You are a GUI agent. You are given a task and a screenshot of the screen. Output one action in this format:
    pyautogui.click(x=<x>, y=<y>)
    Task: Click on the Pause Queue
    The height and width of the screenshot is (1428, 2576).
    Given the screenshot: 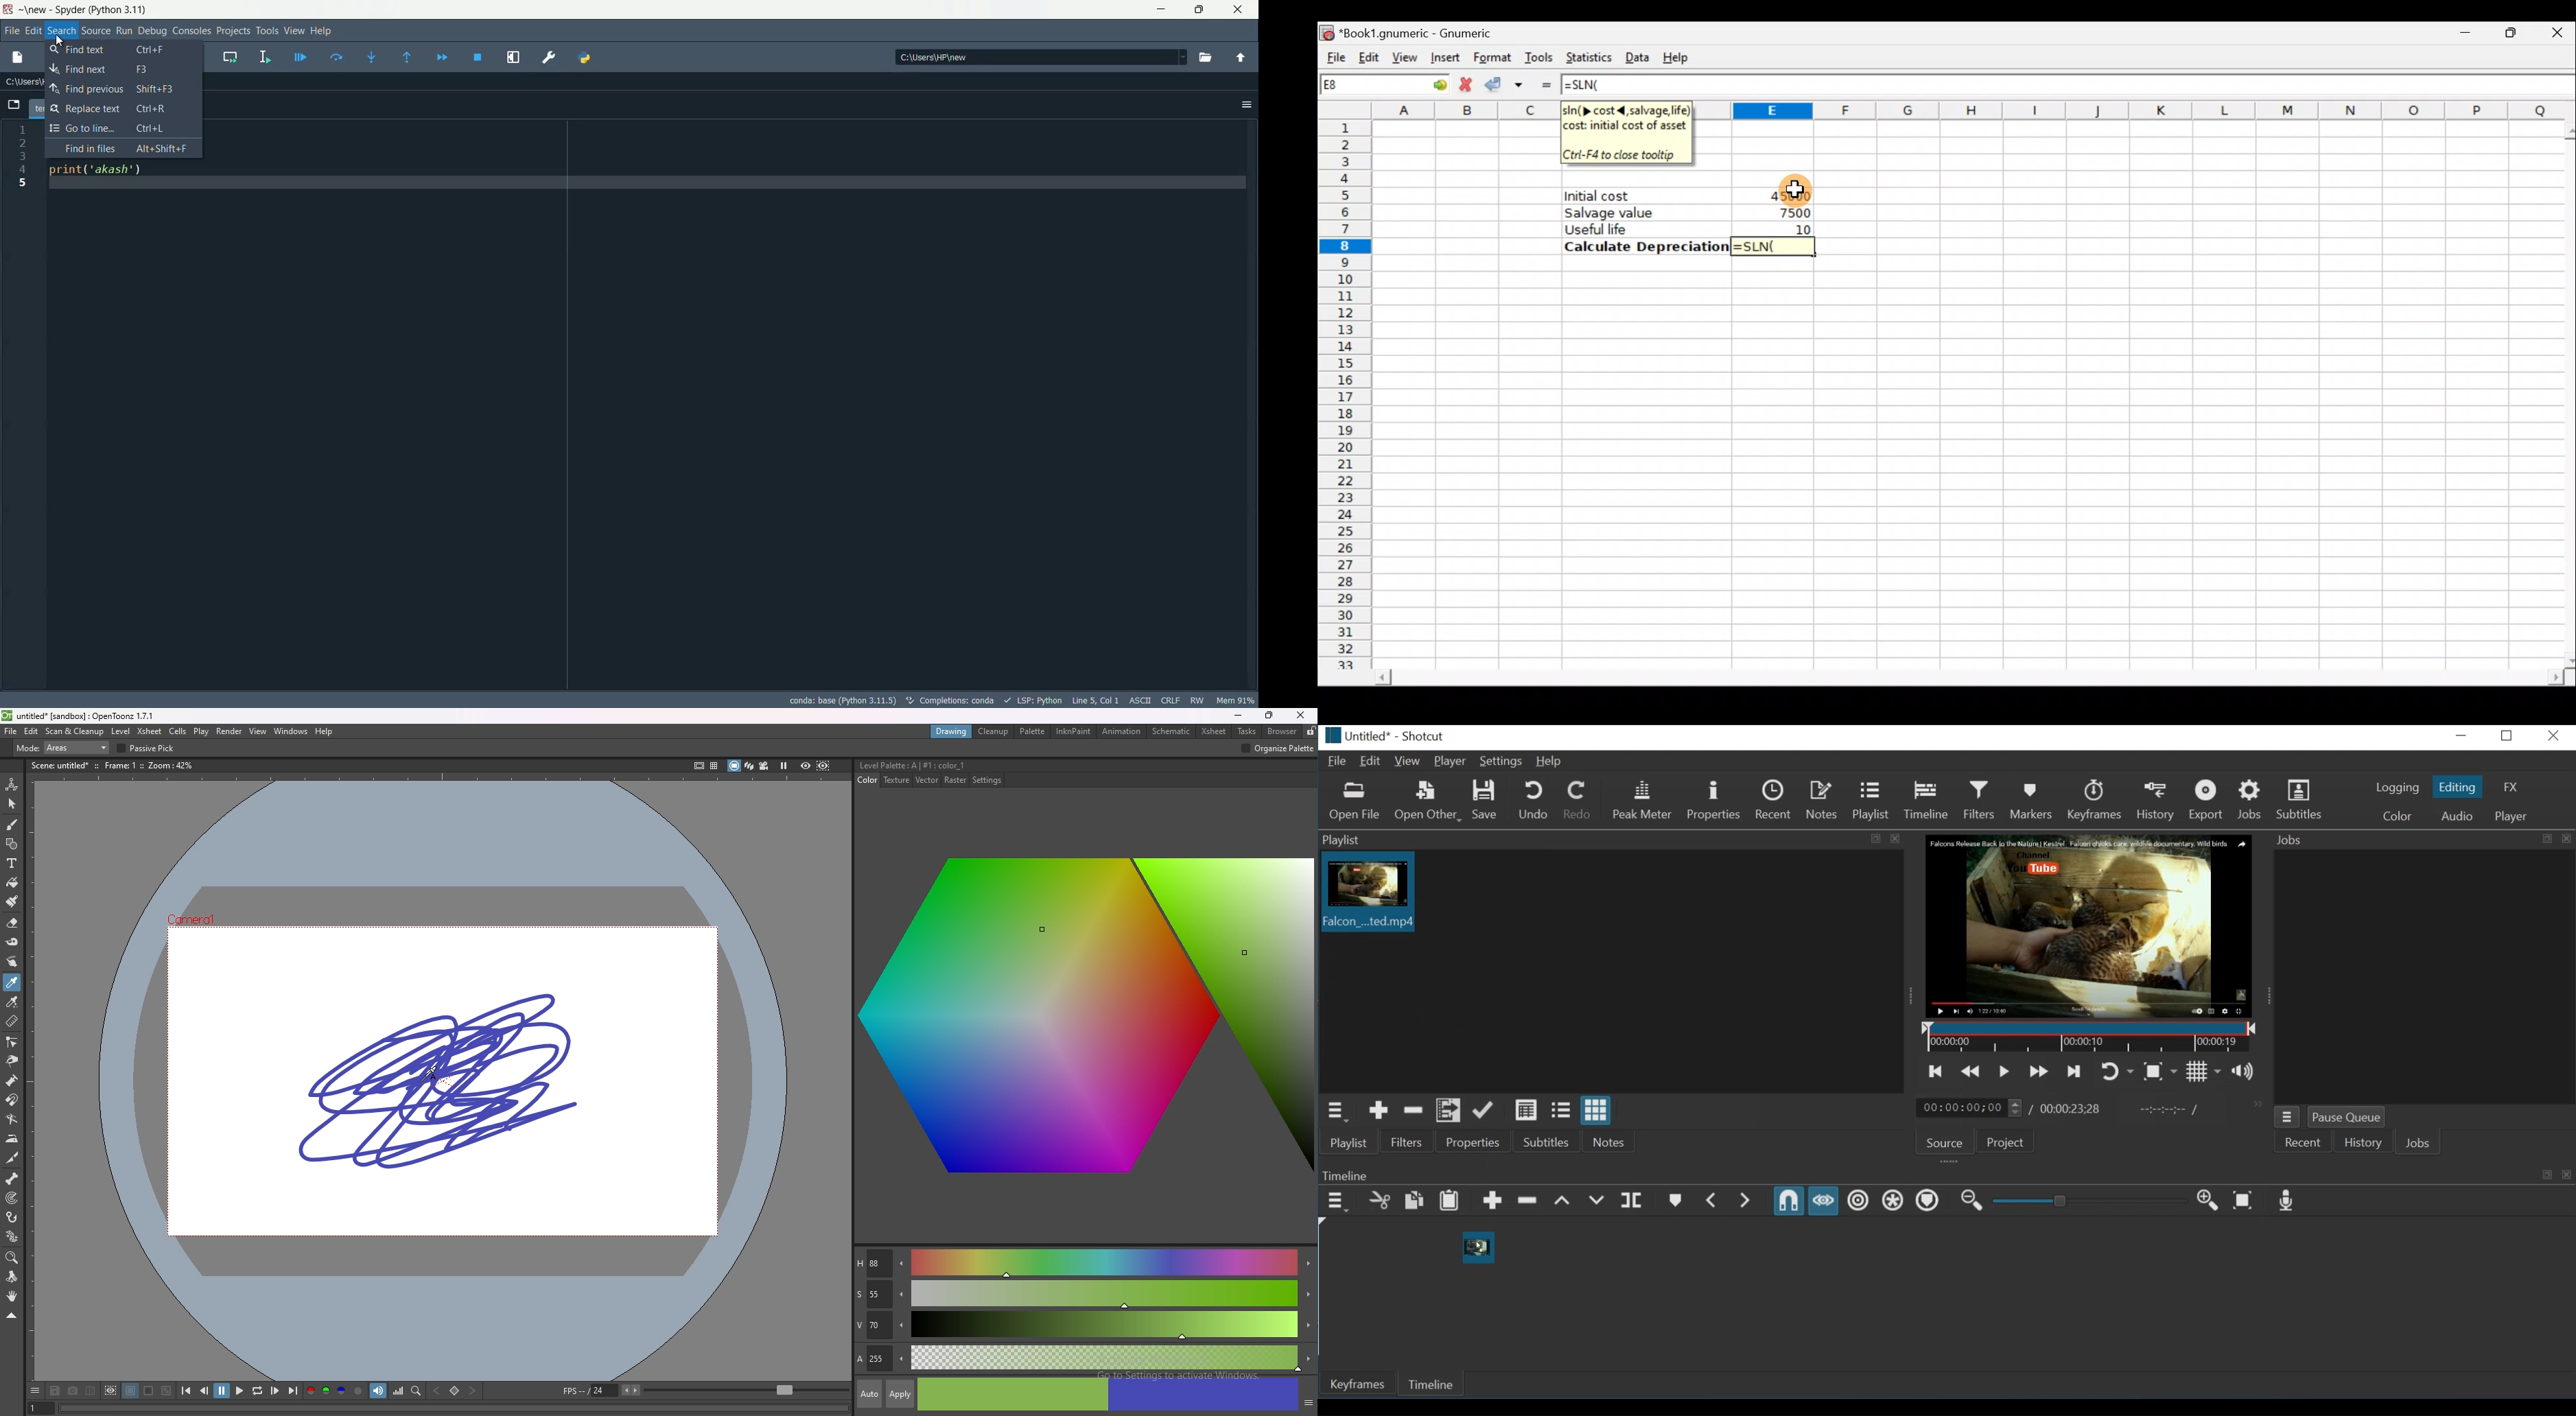 What is the action you would take?
    pyautogui.click(x=2346, y=1118)
    